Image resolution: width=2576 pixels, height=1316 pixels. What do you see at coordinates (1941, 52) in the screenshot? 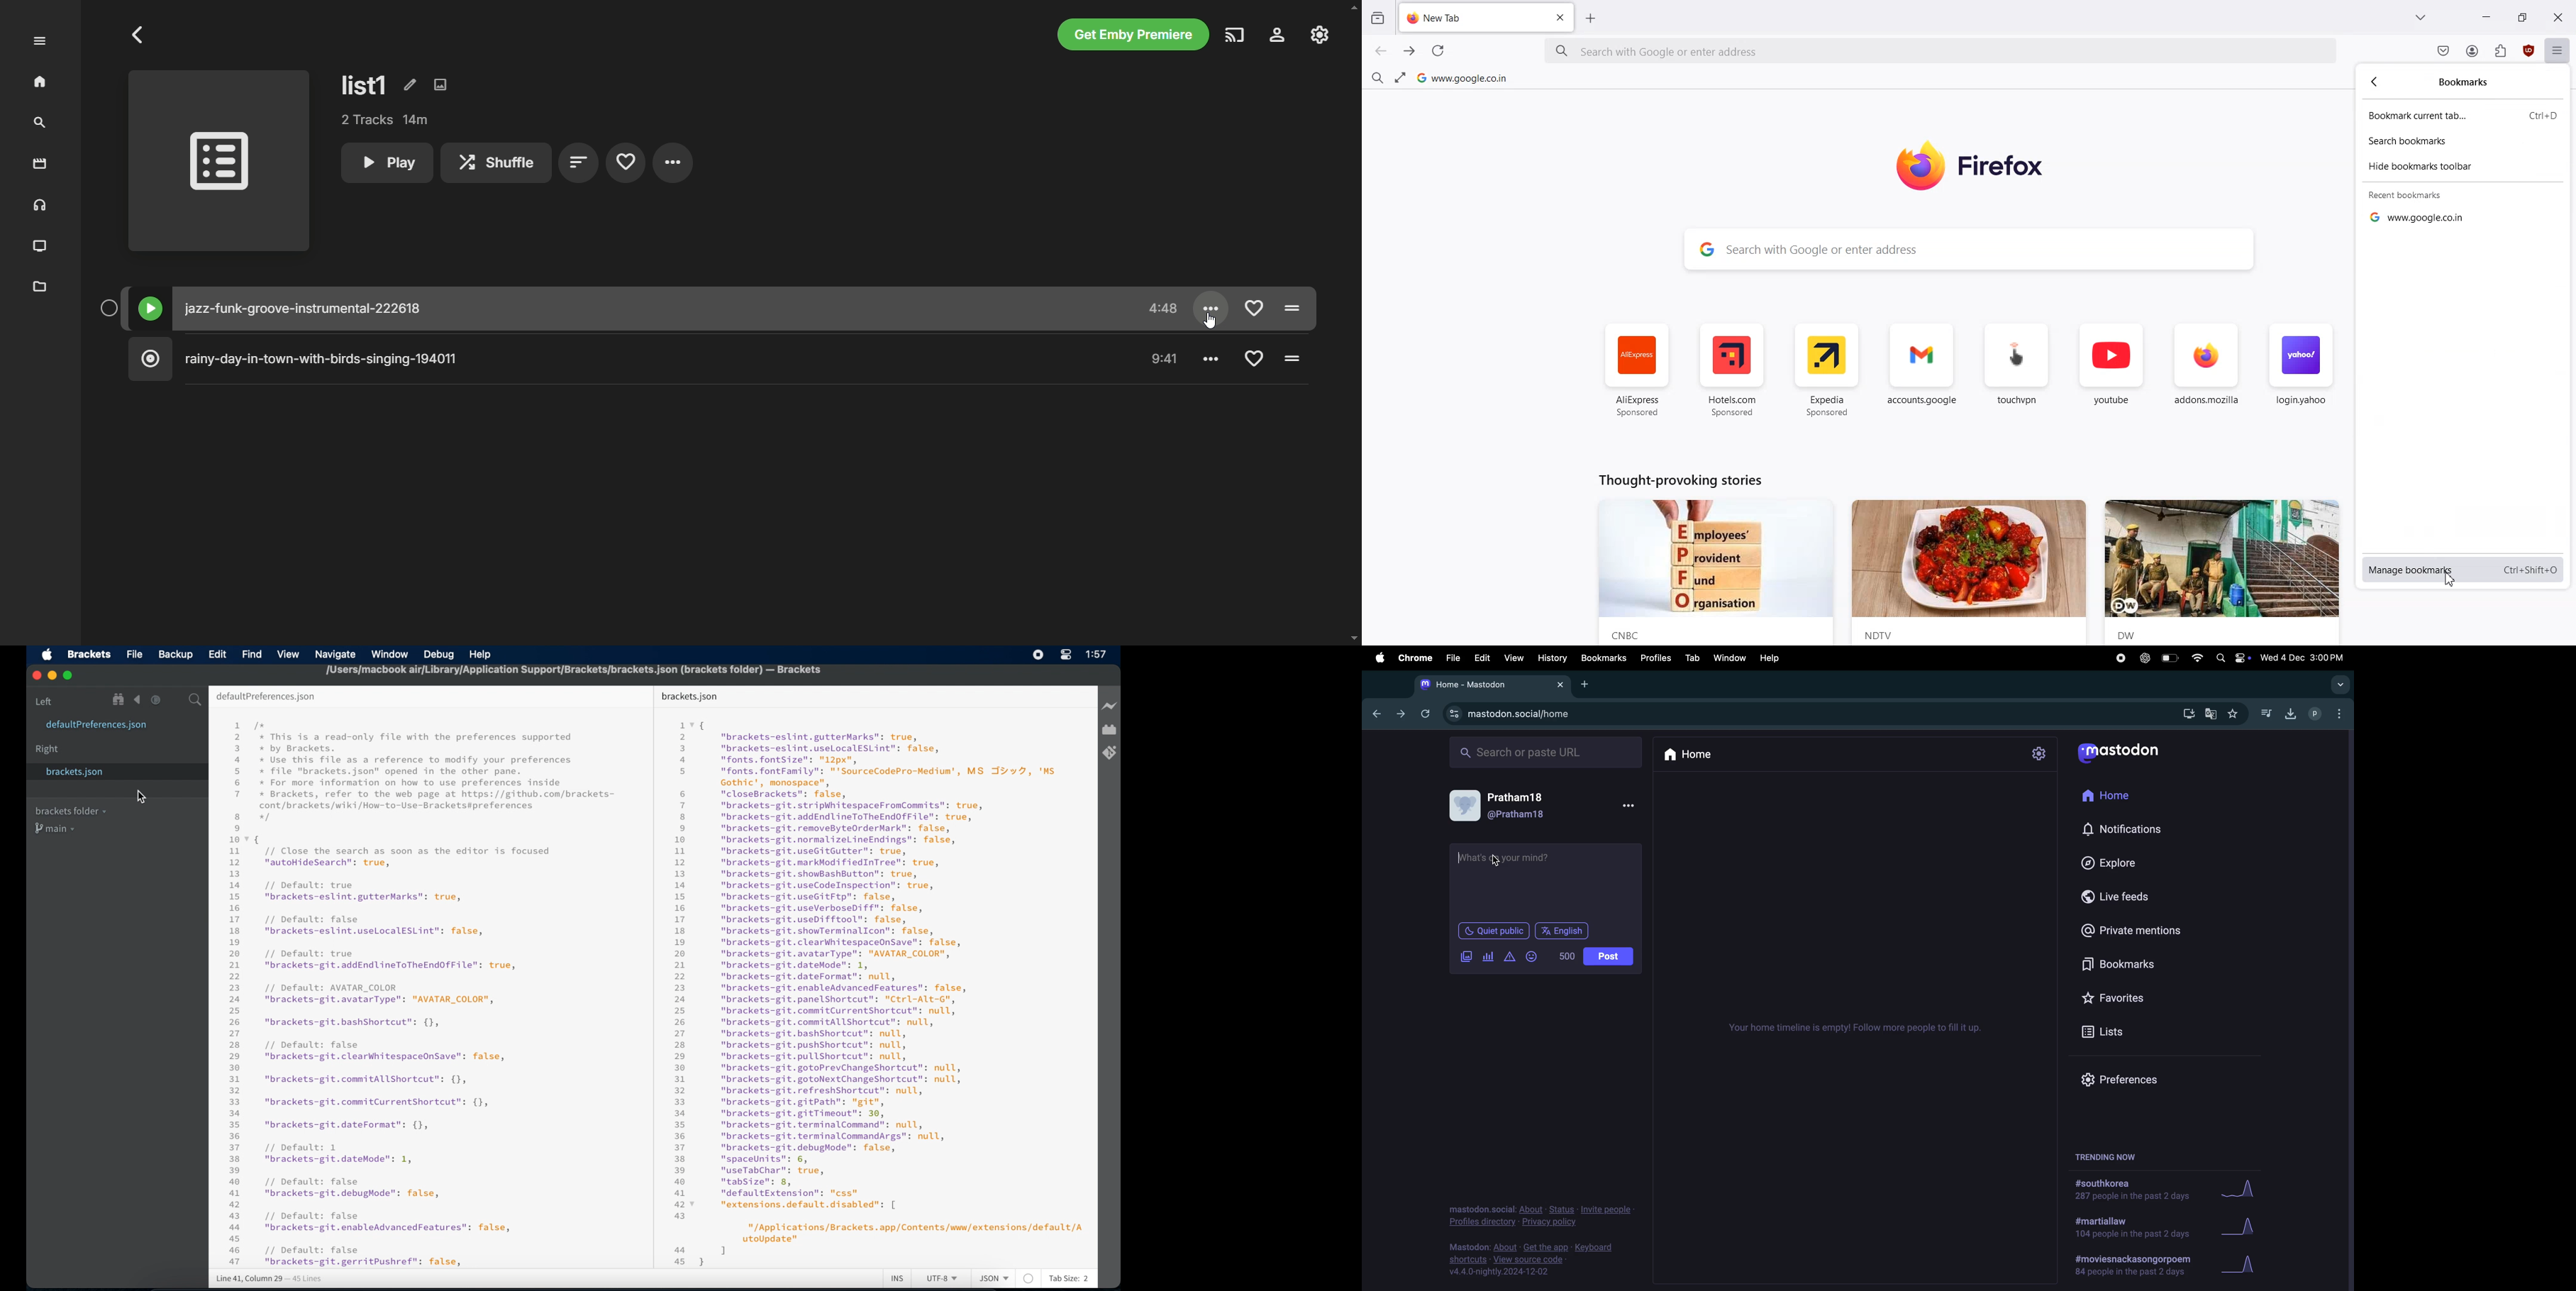
I see `Search bar` at bounding box center [1941, 52].